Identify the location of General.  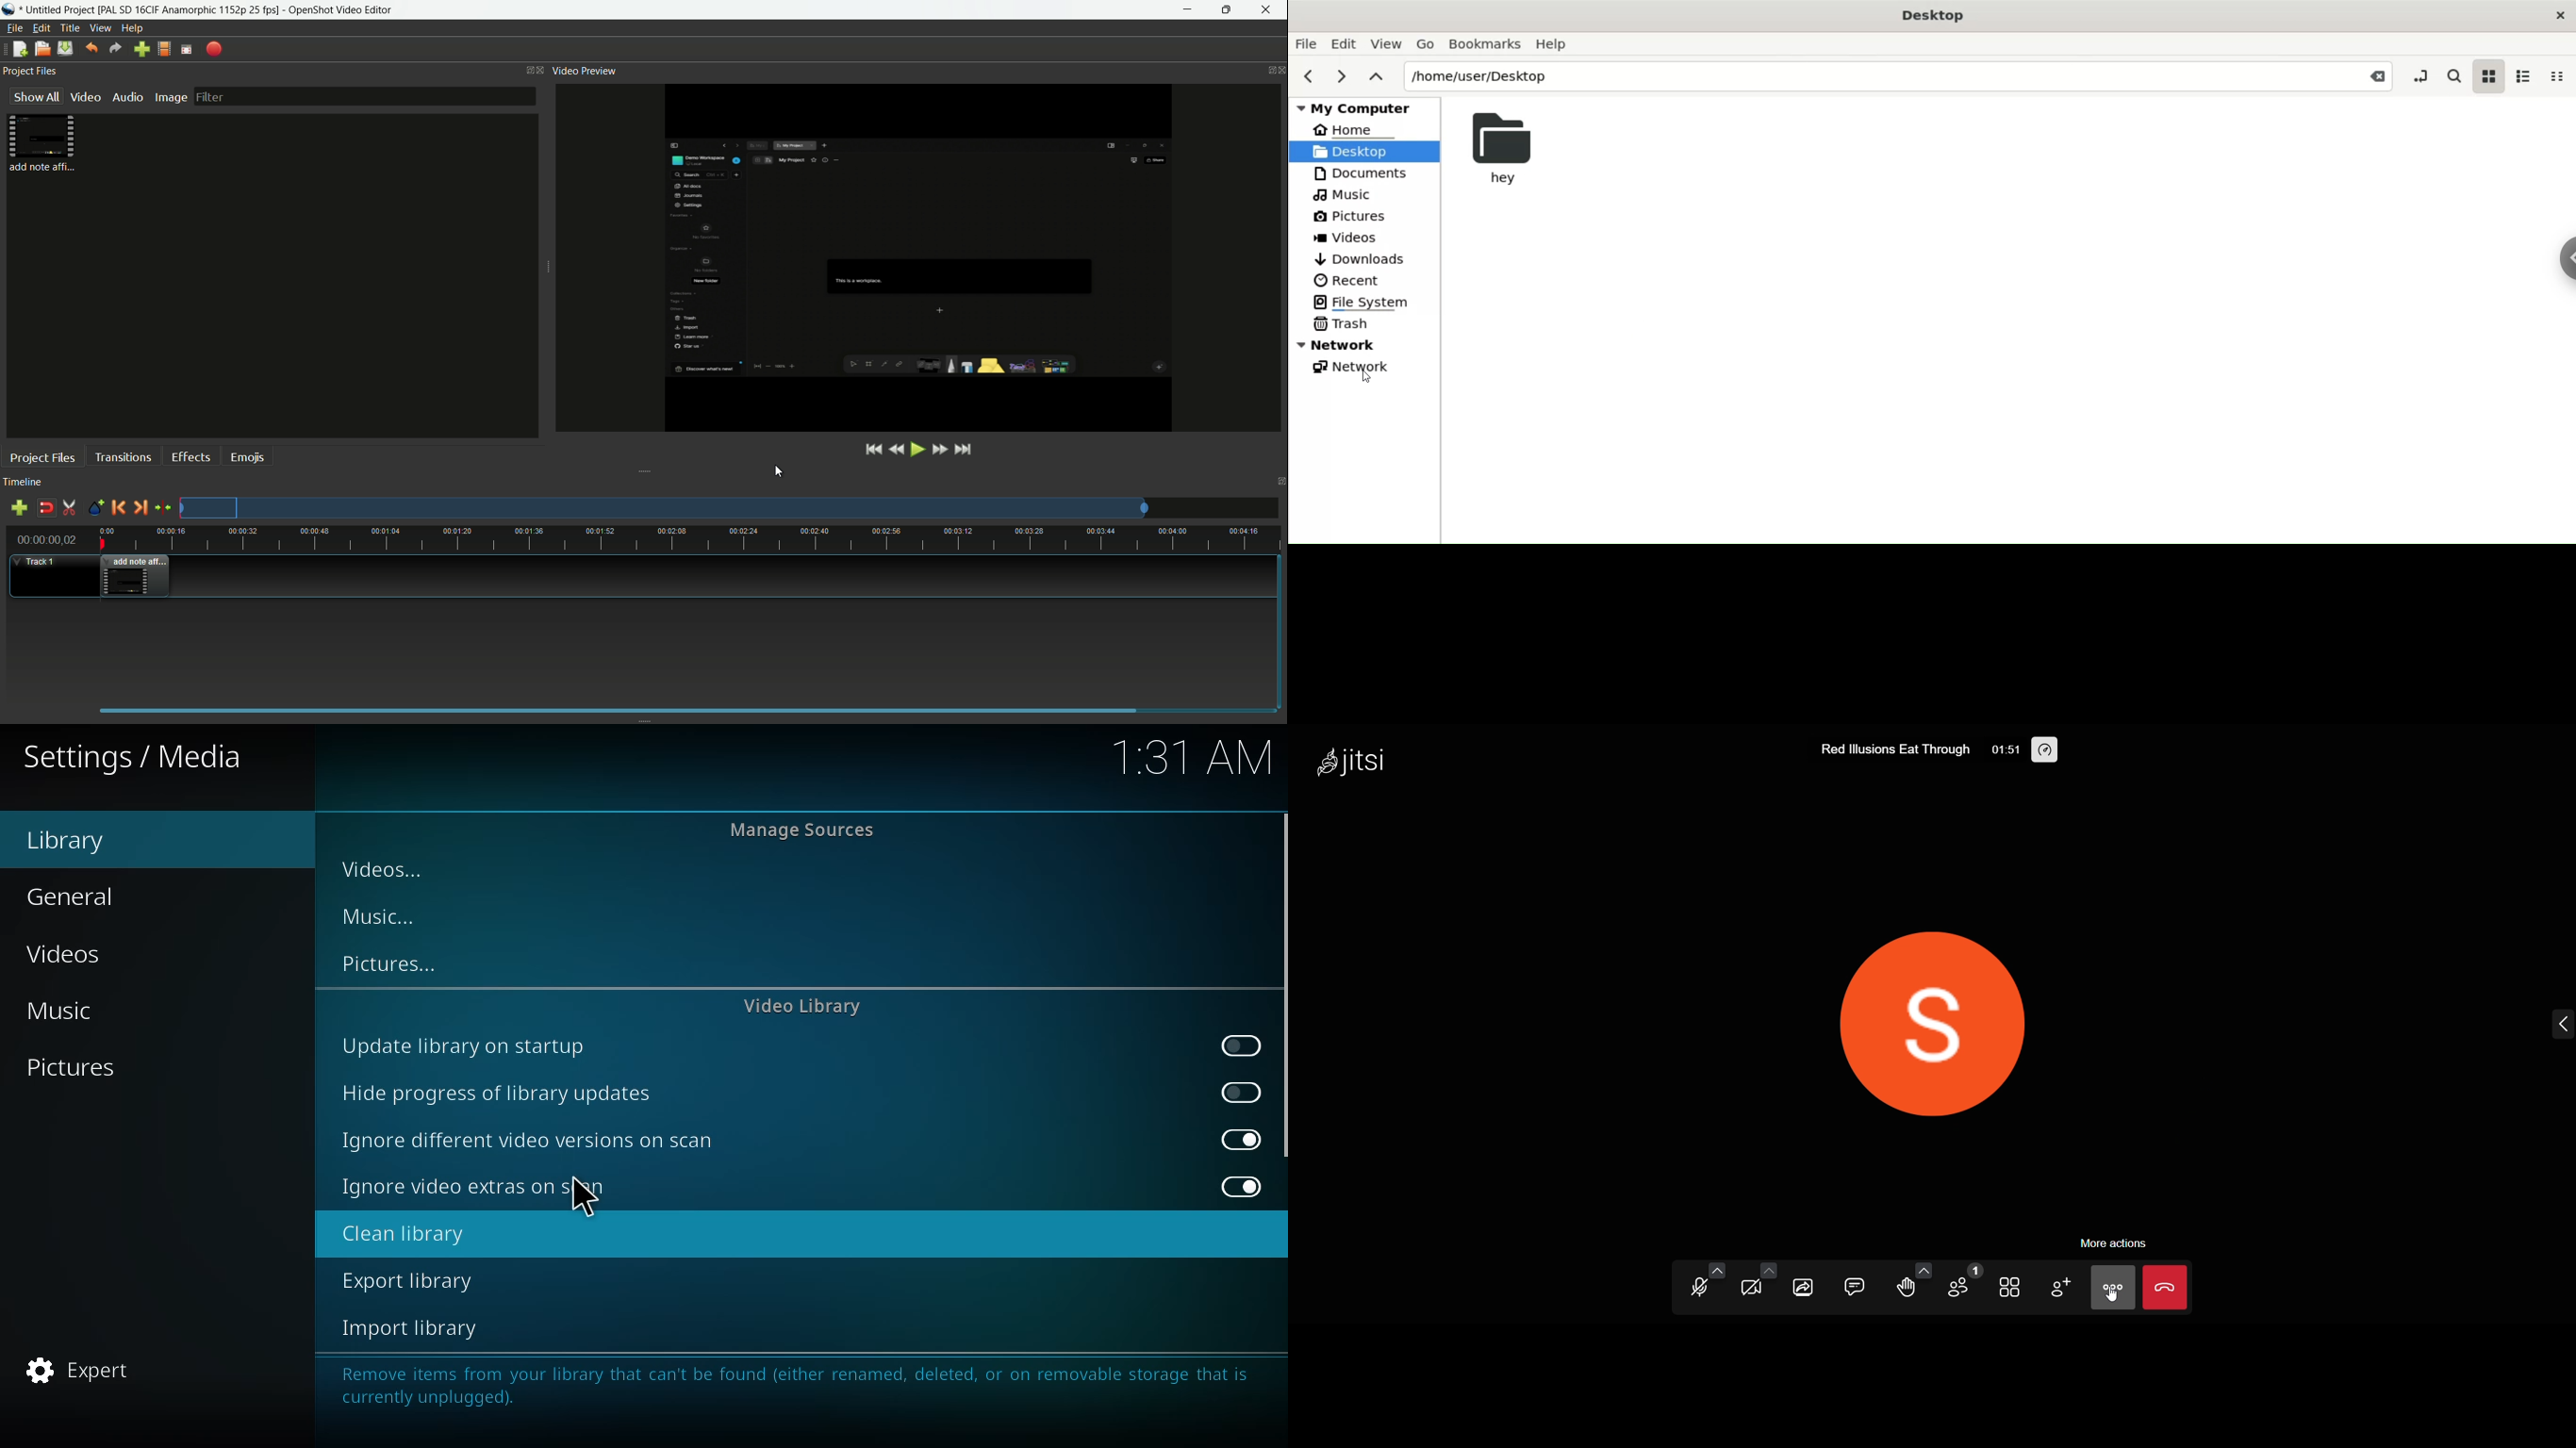
(79, 897).